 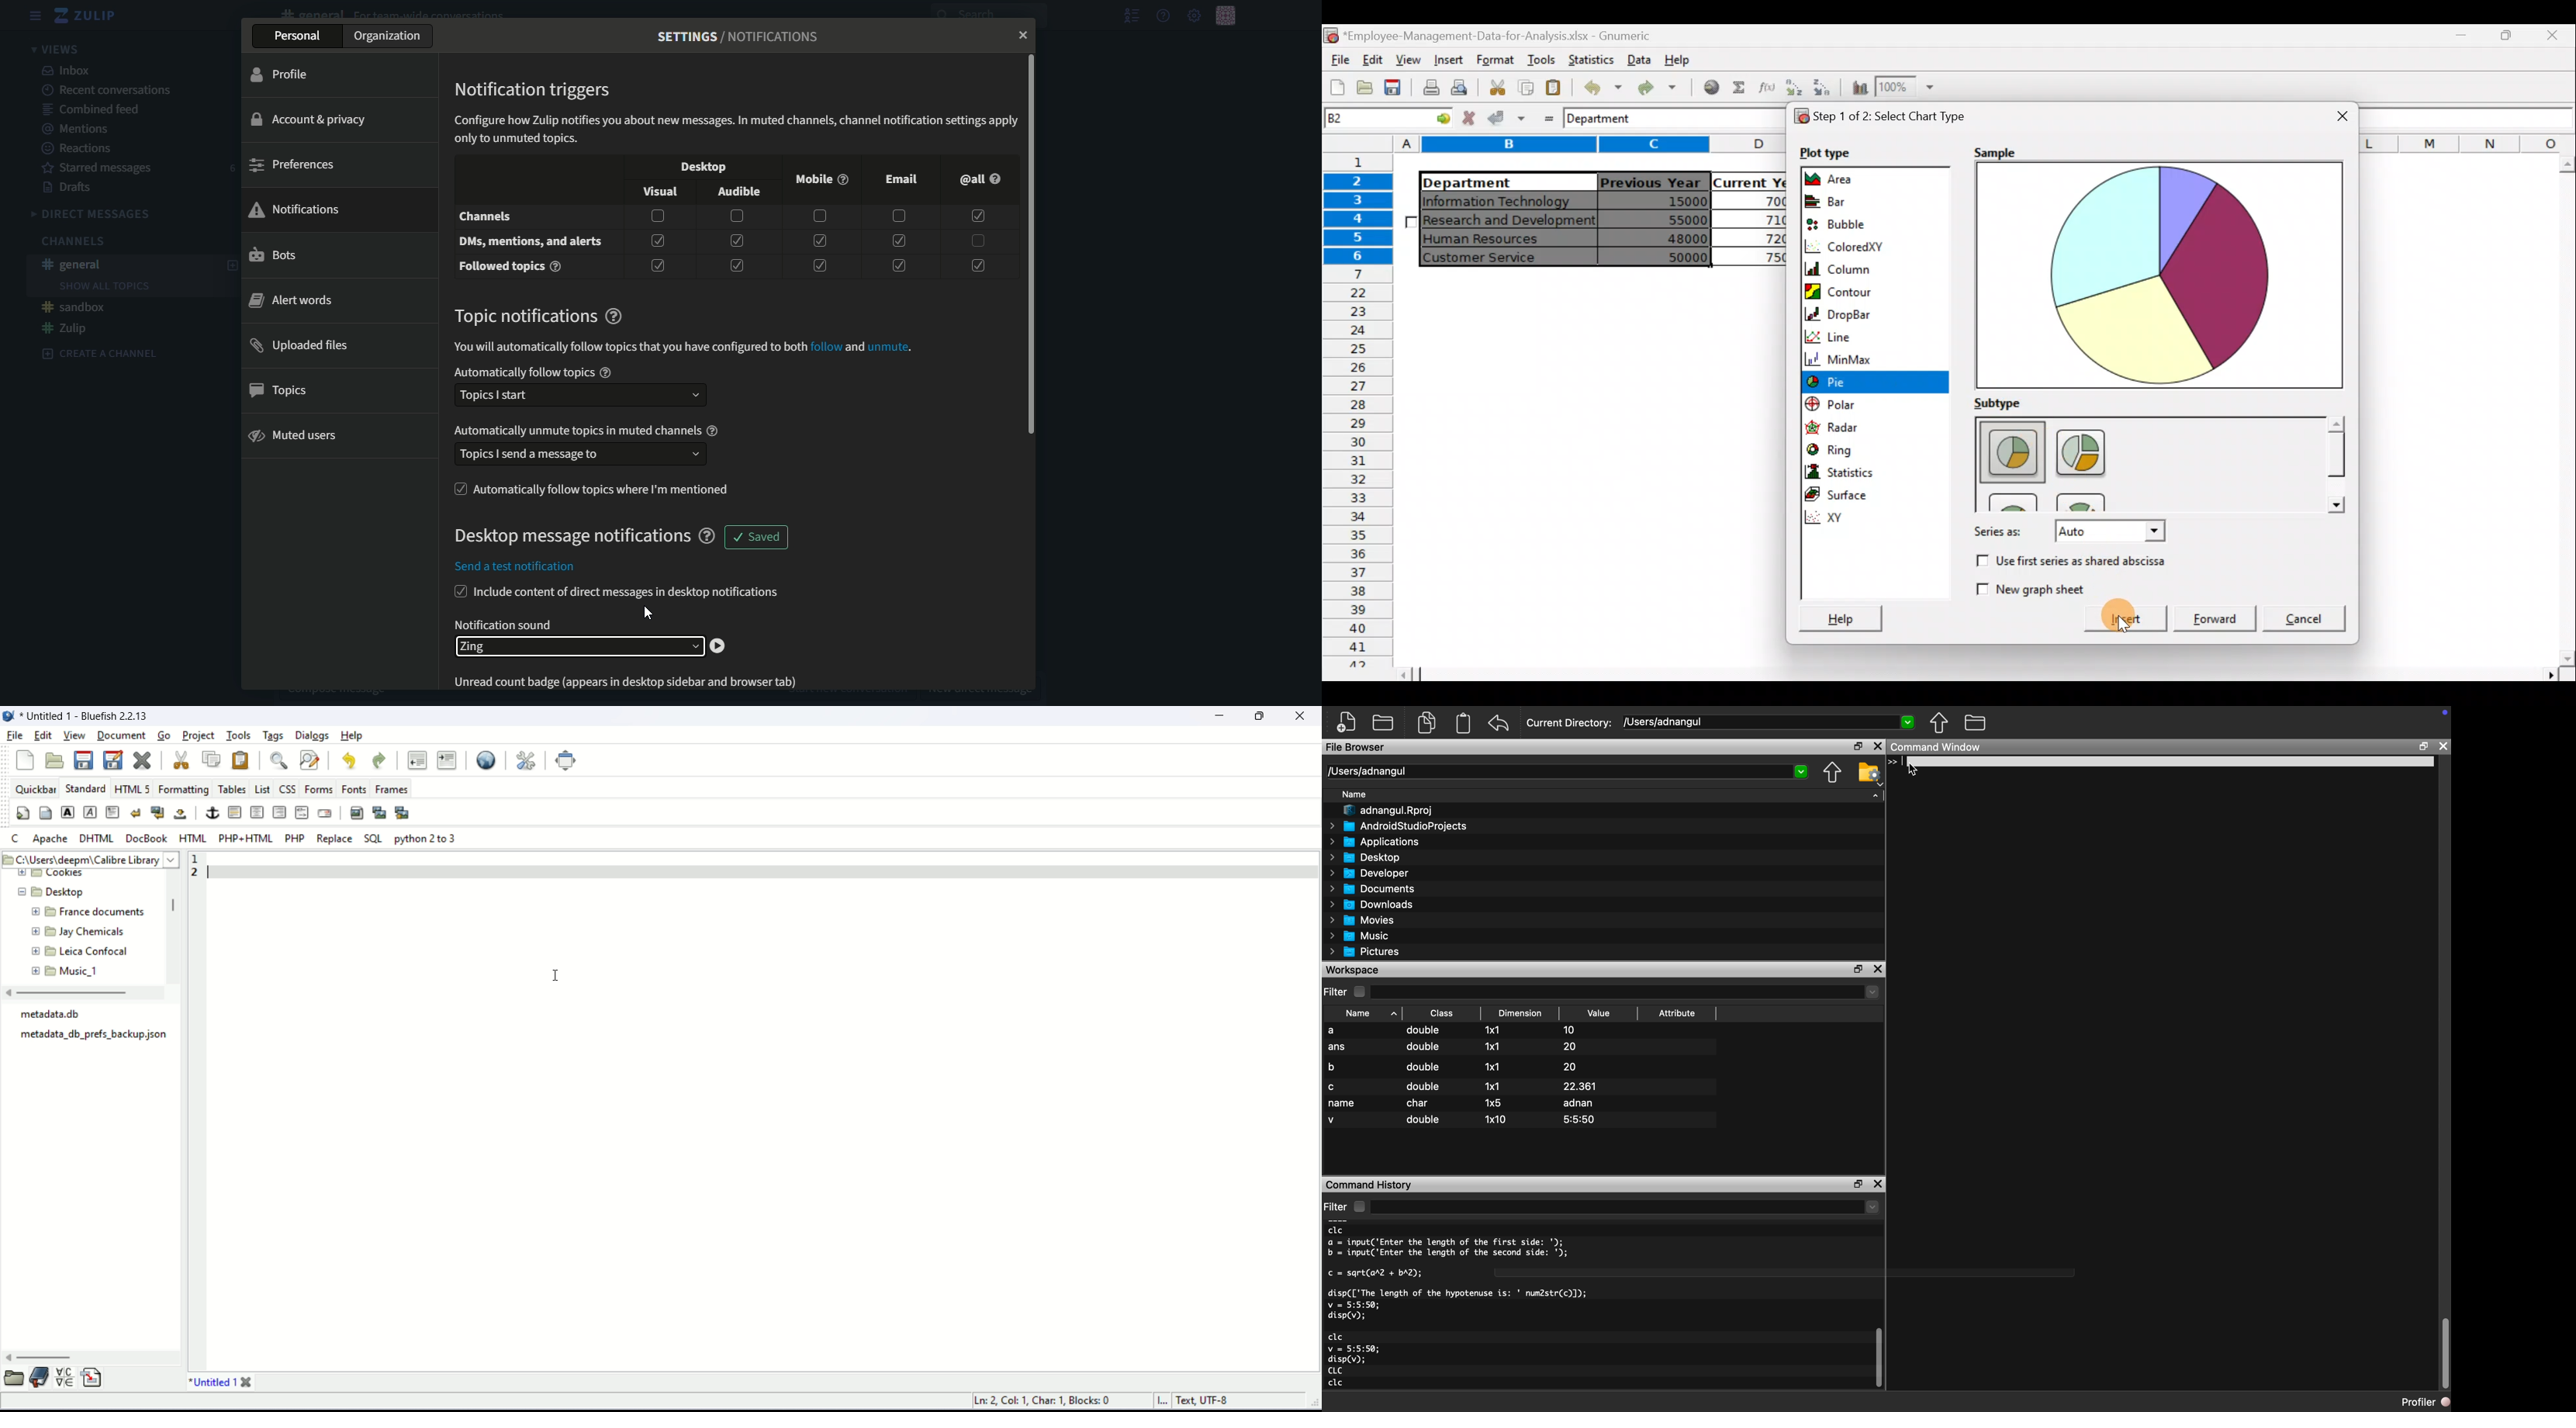 I want to click on notifications, so click(x=296, y=208).